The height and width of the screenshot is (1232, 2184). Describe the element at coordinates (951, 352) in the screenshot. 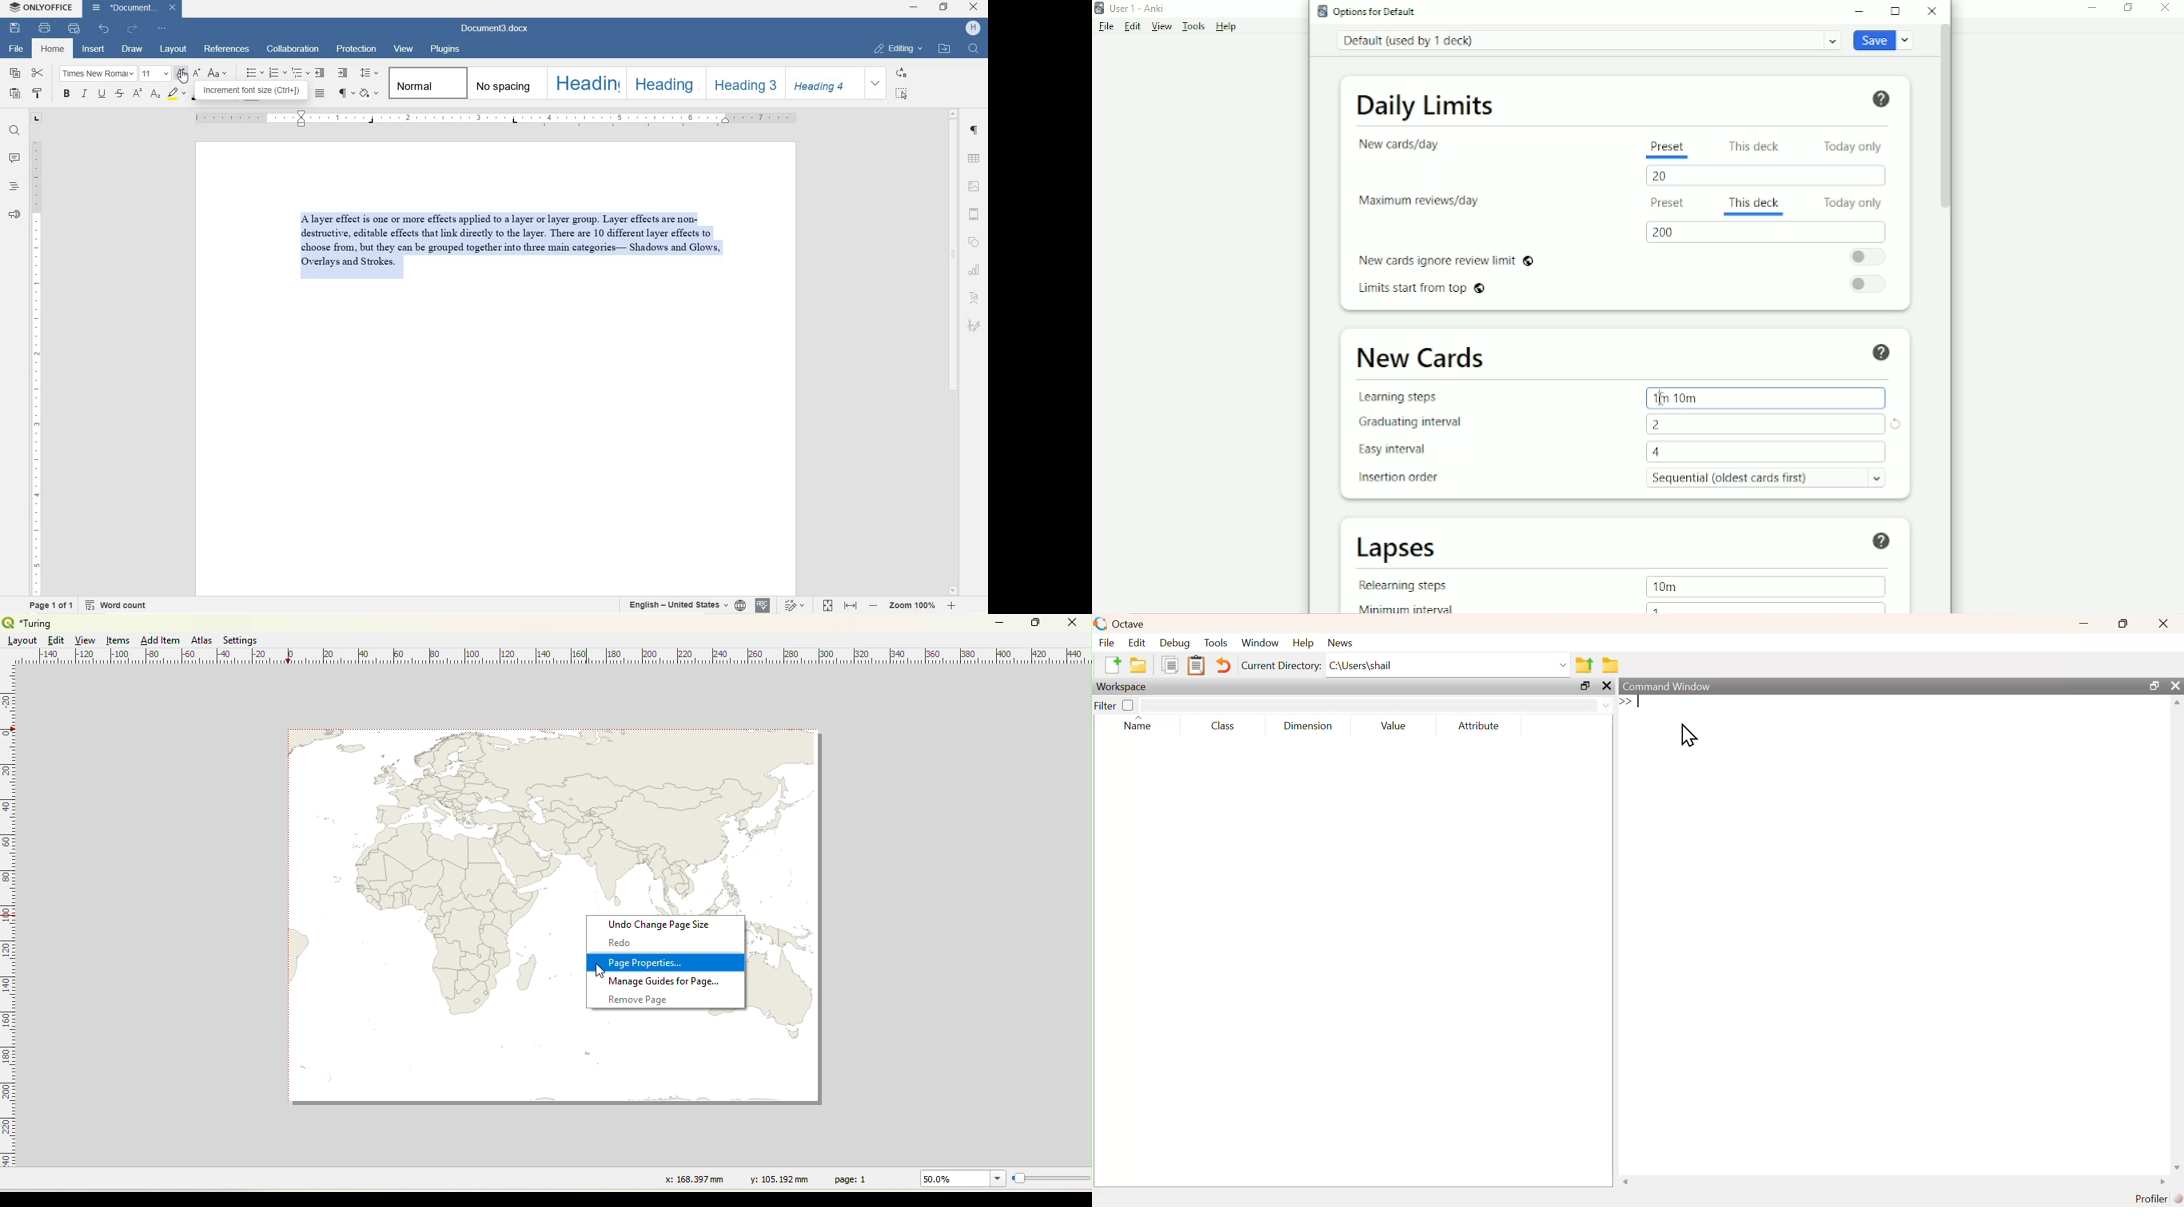

I see `scrollbar` at that location.